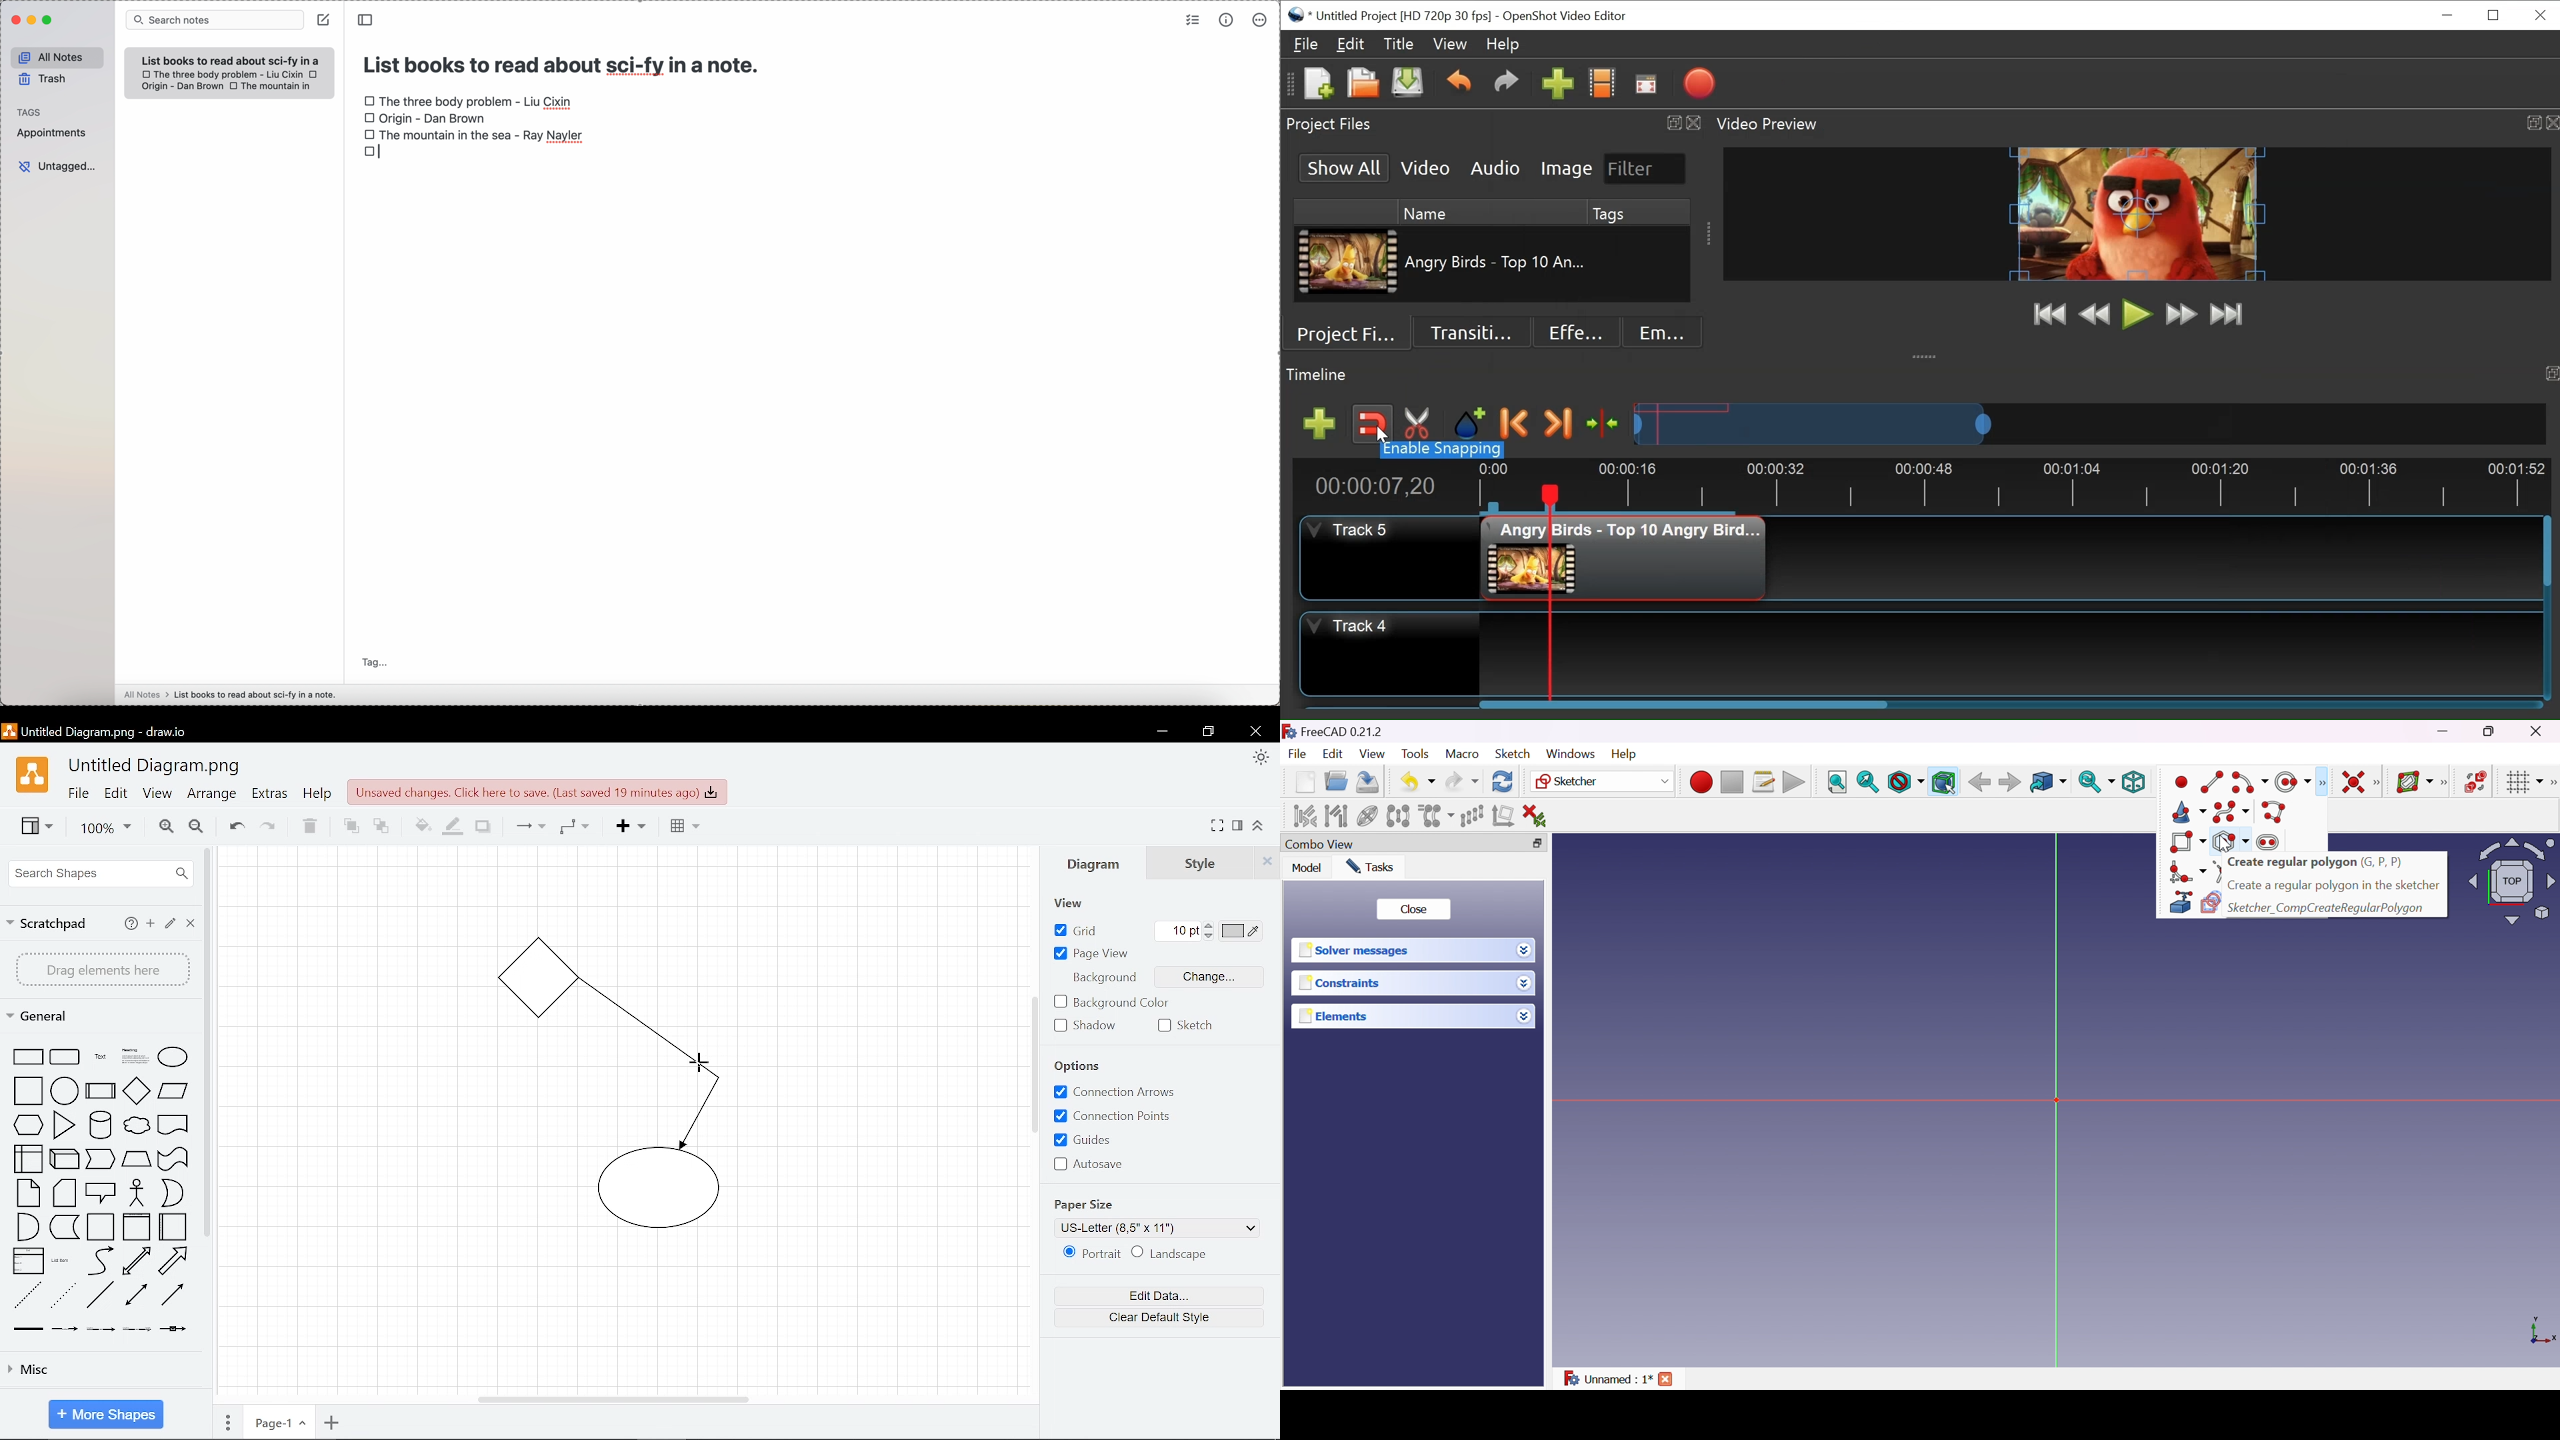  Describe the element at coordinates (14, 20) in the screenshot. I see `close Simplenote` at that location.